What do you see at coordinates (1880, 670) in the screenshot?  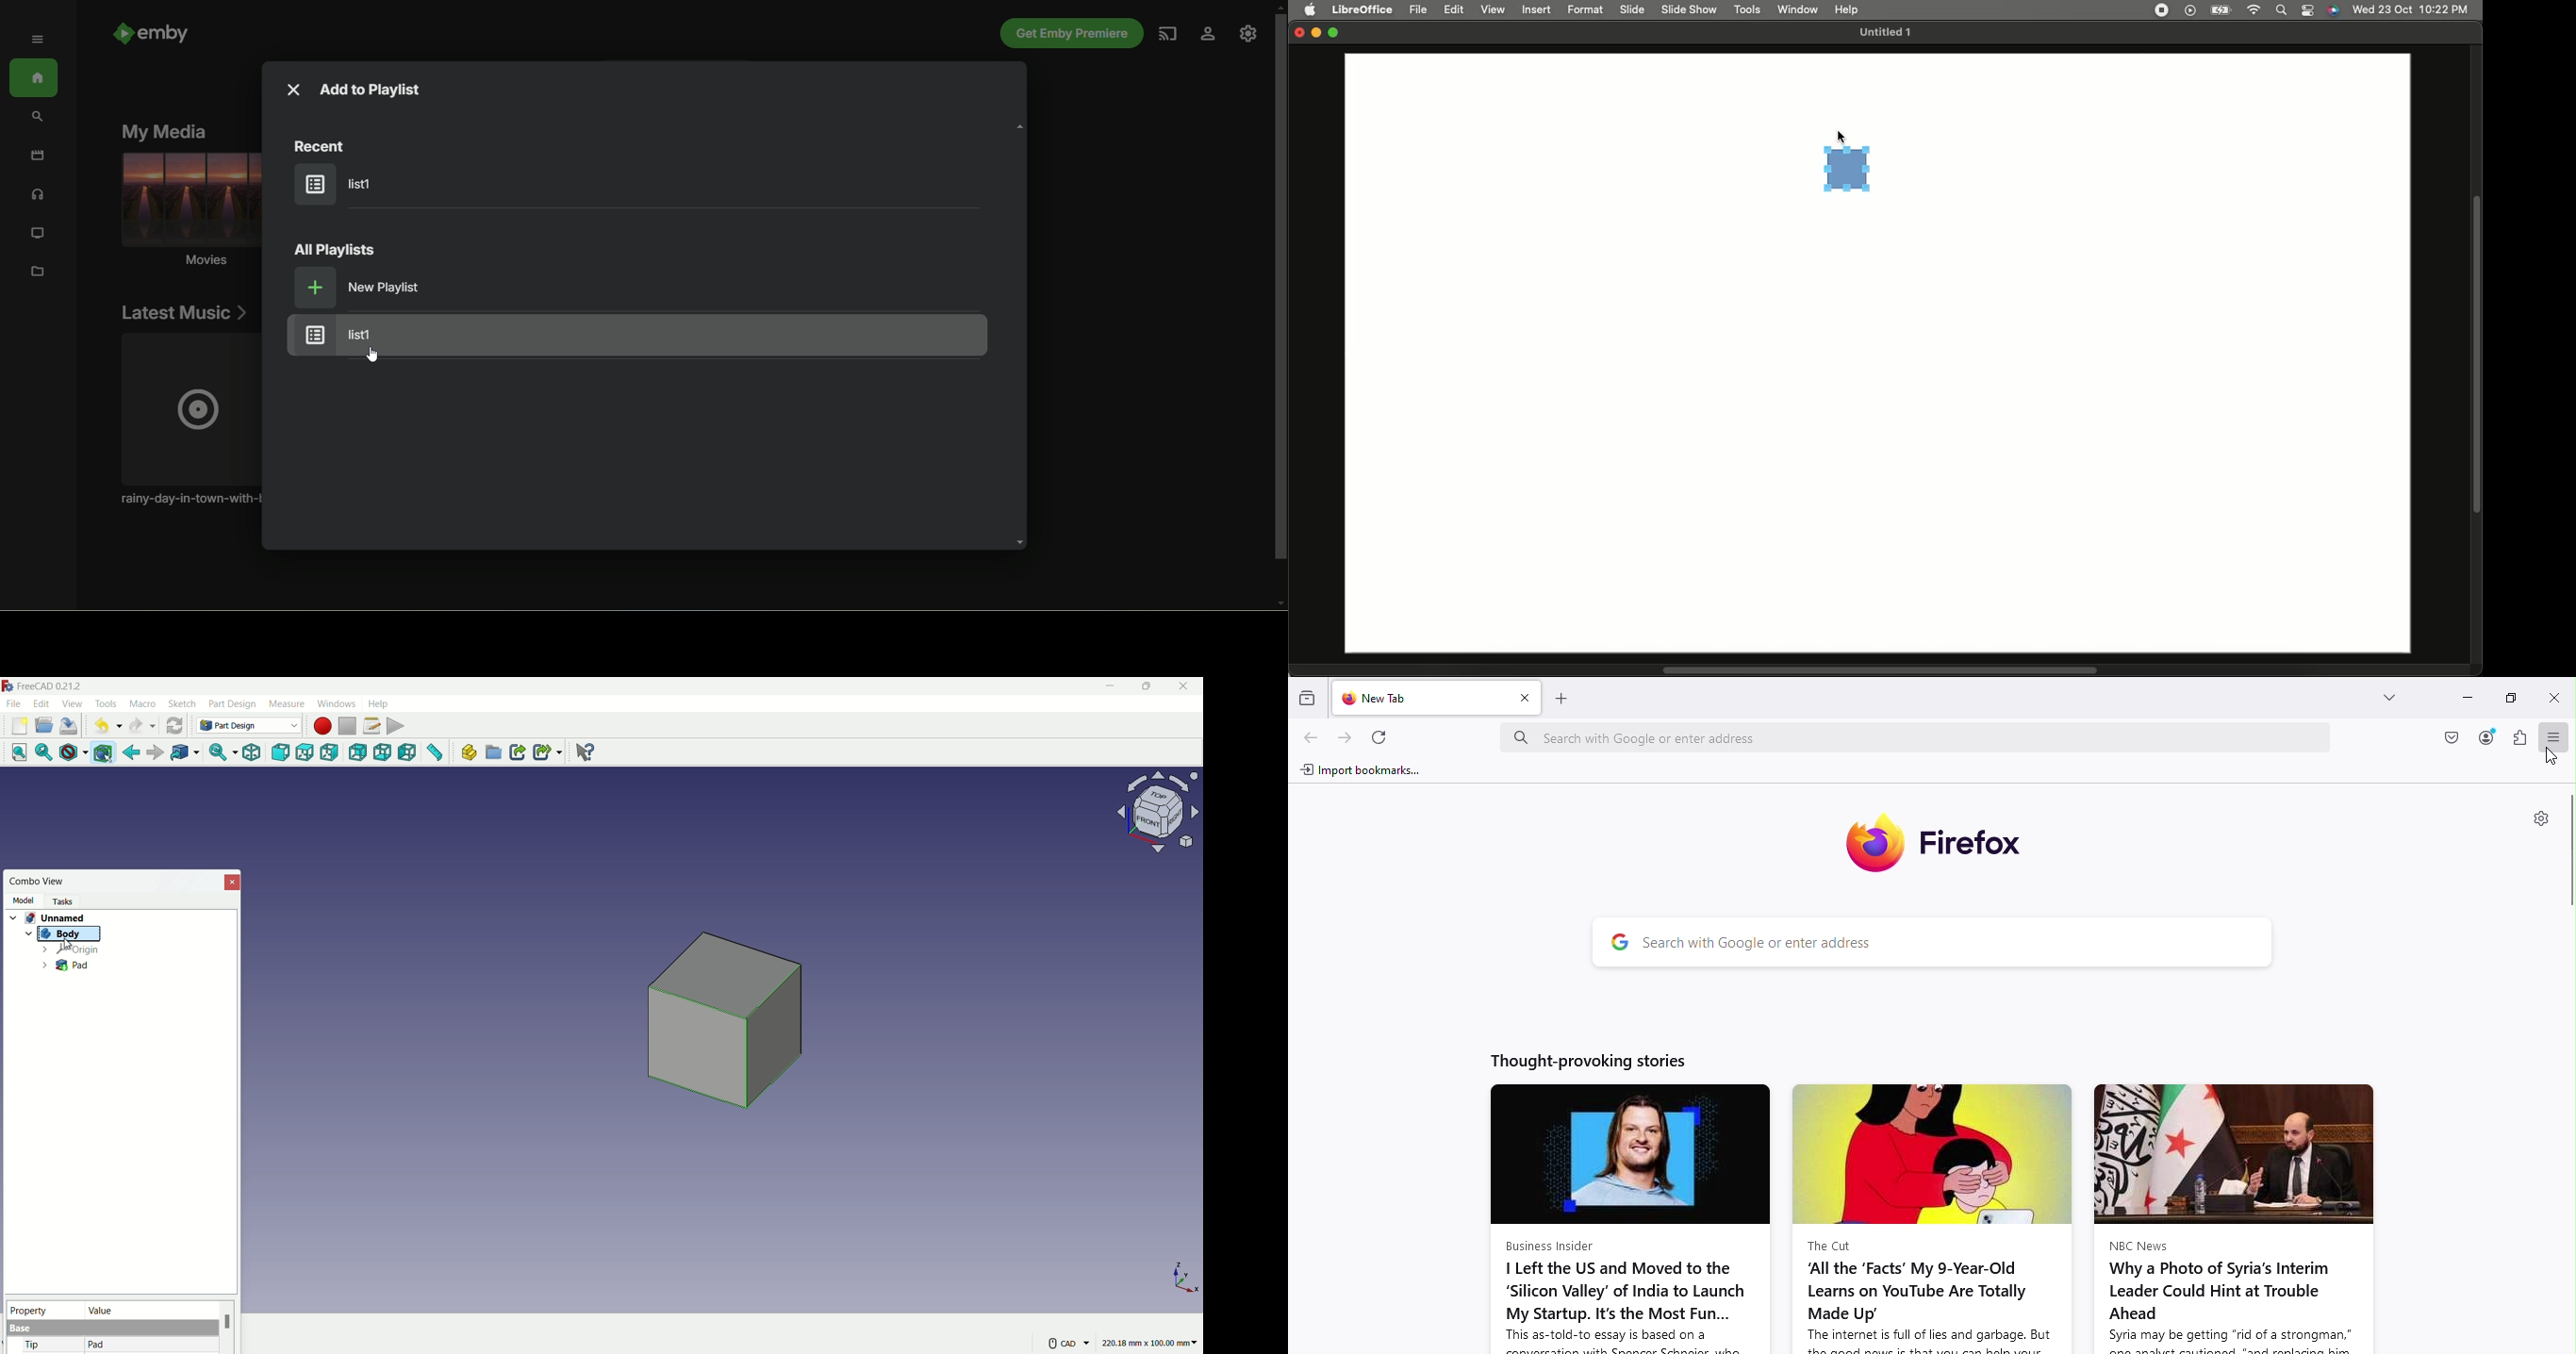 I see `Scroll` at bounding box center [1880, 670].